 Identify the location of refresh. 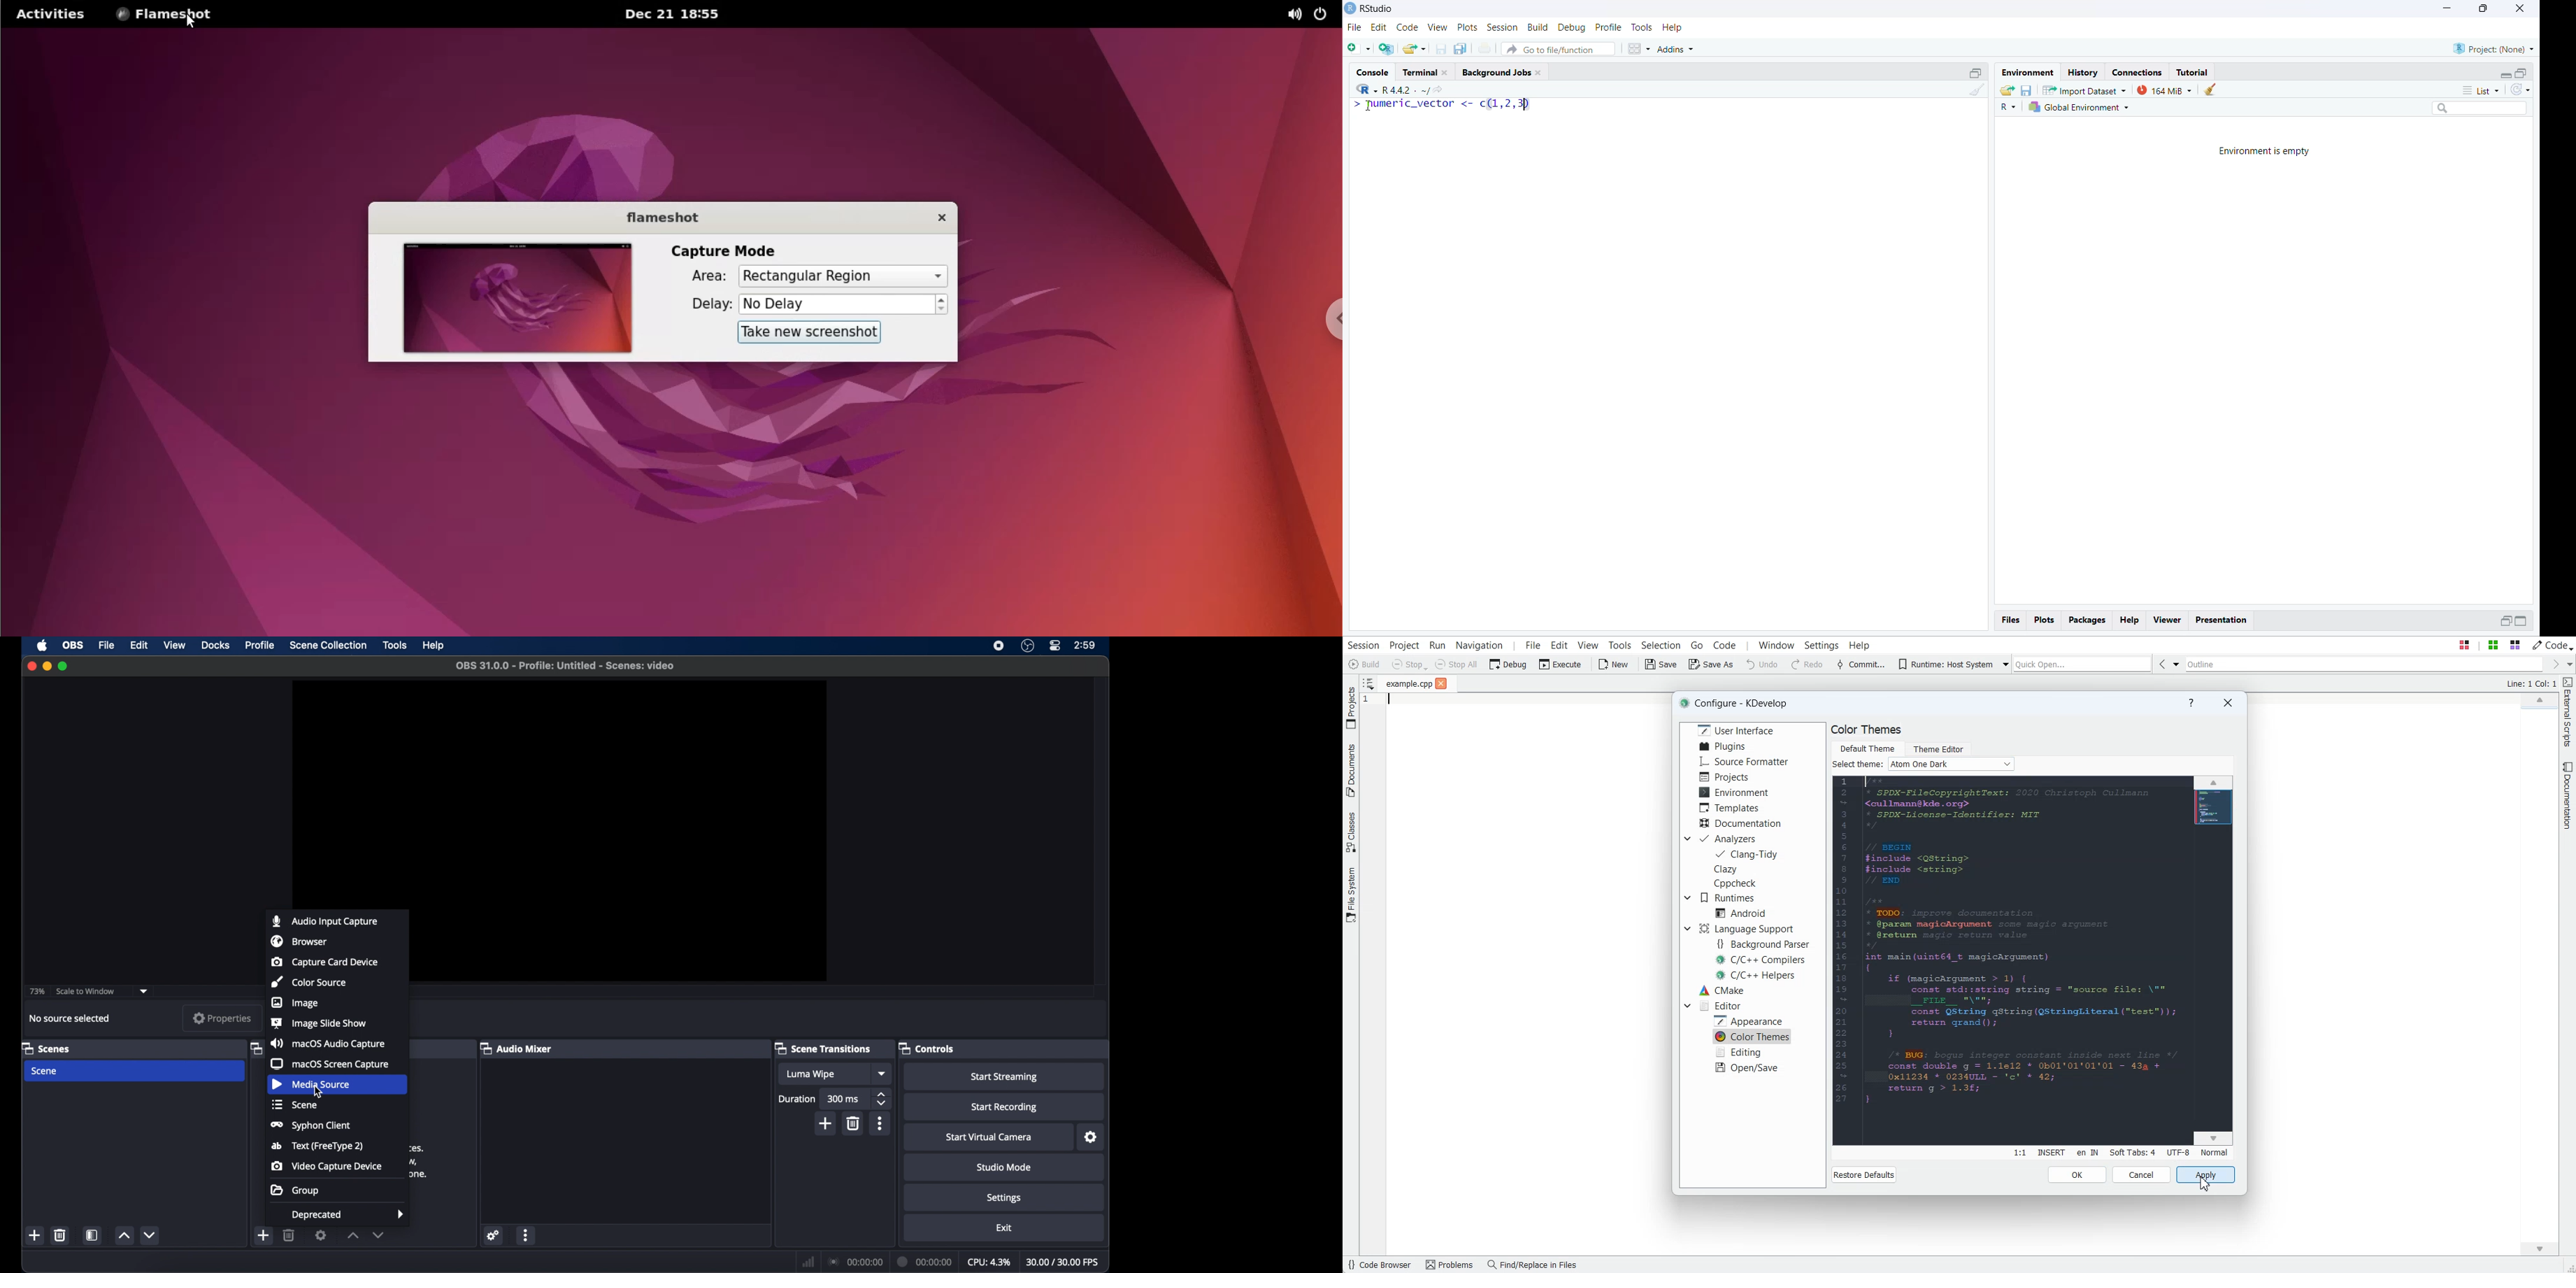
(2521, 90).